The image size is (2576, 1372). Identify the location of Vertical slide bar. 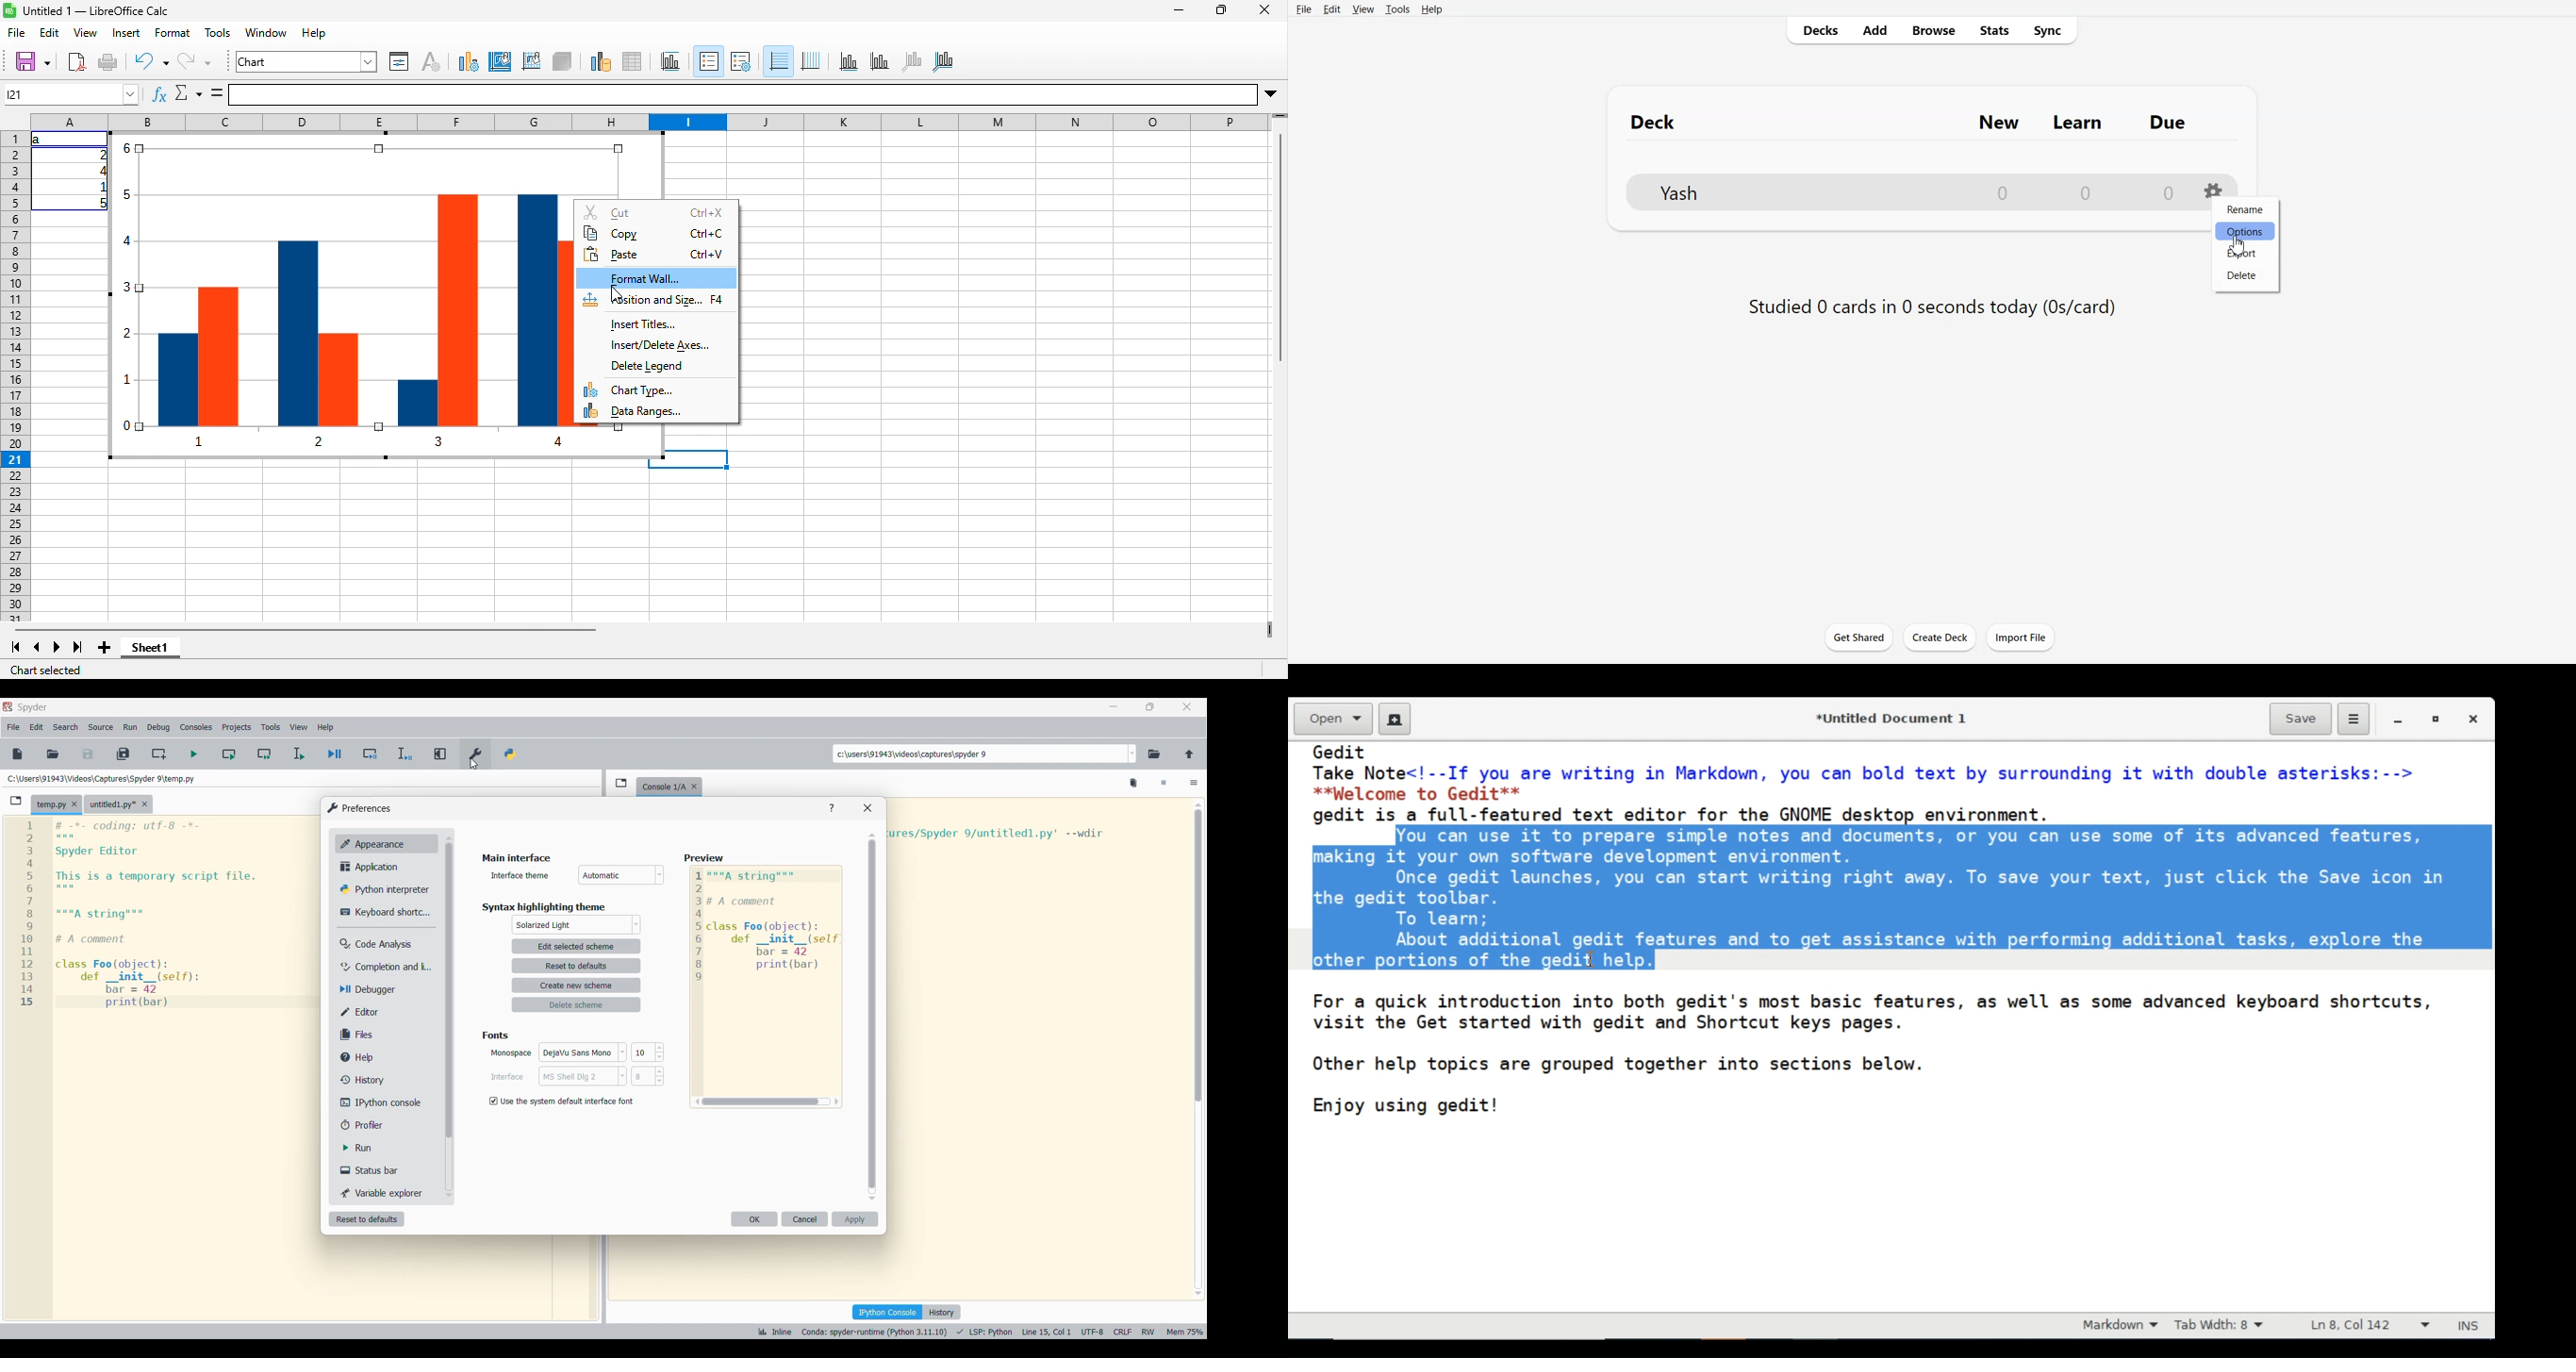
(449, 1017).